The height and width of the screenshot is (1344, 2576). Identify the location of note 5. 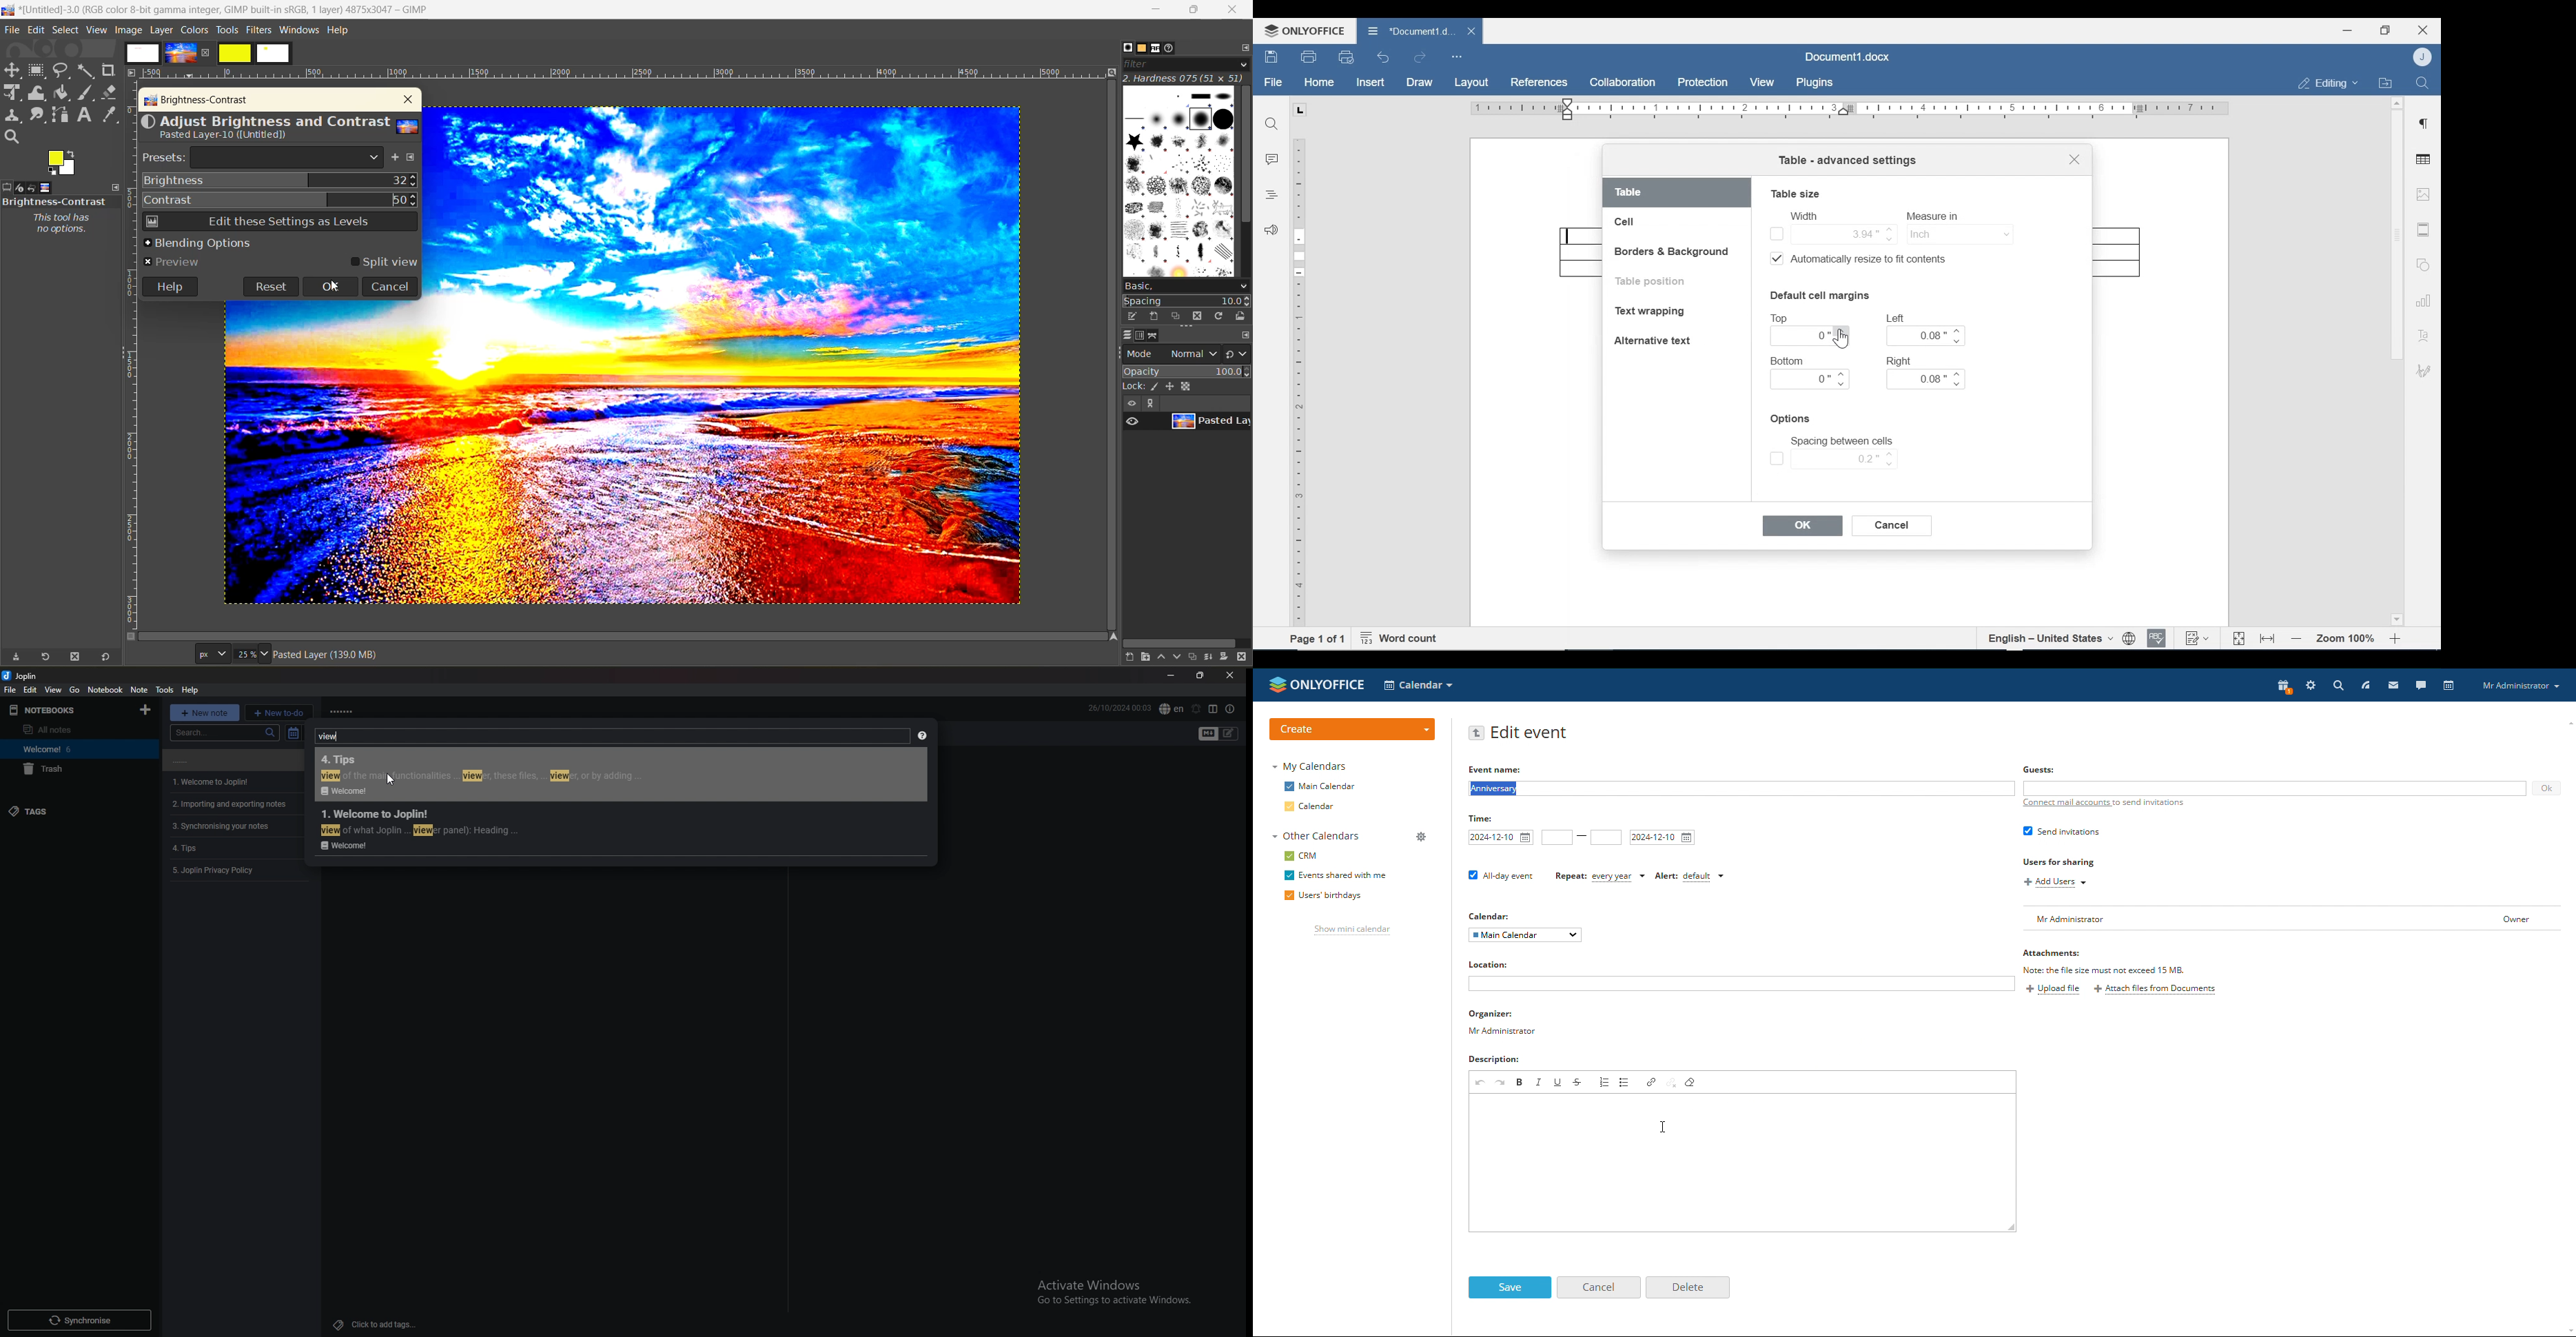
(237, 848).